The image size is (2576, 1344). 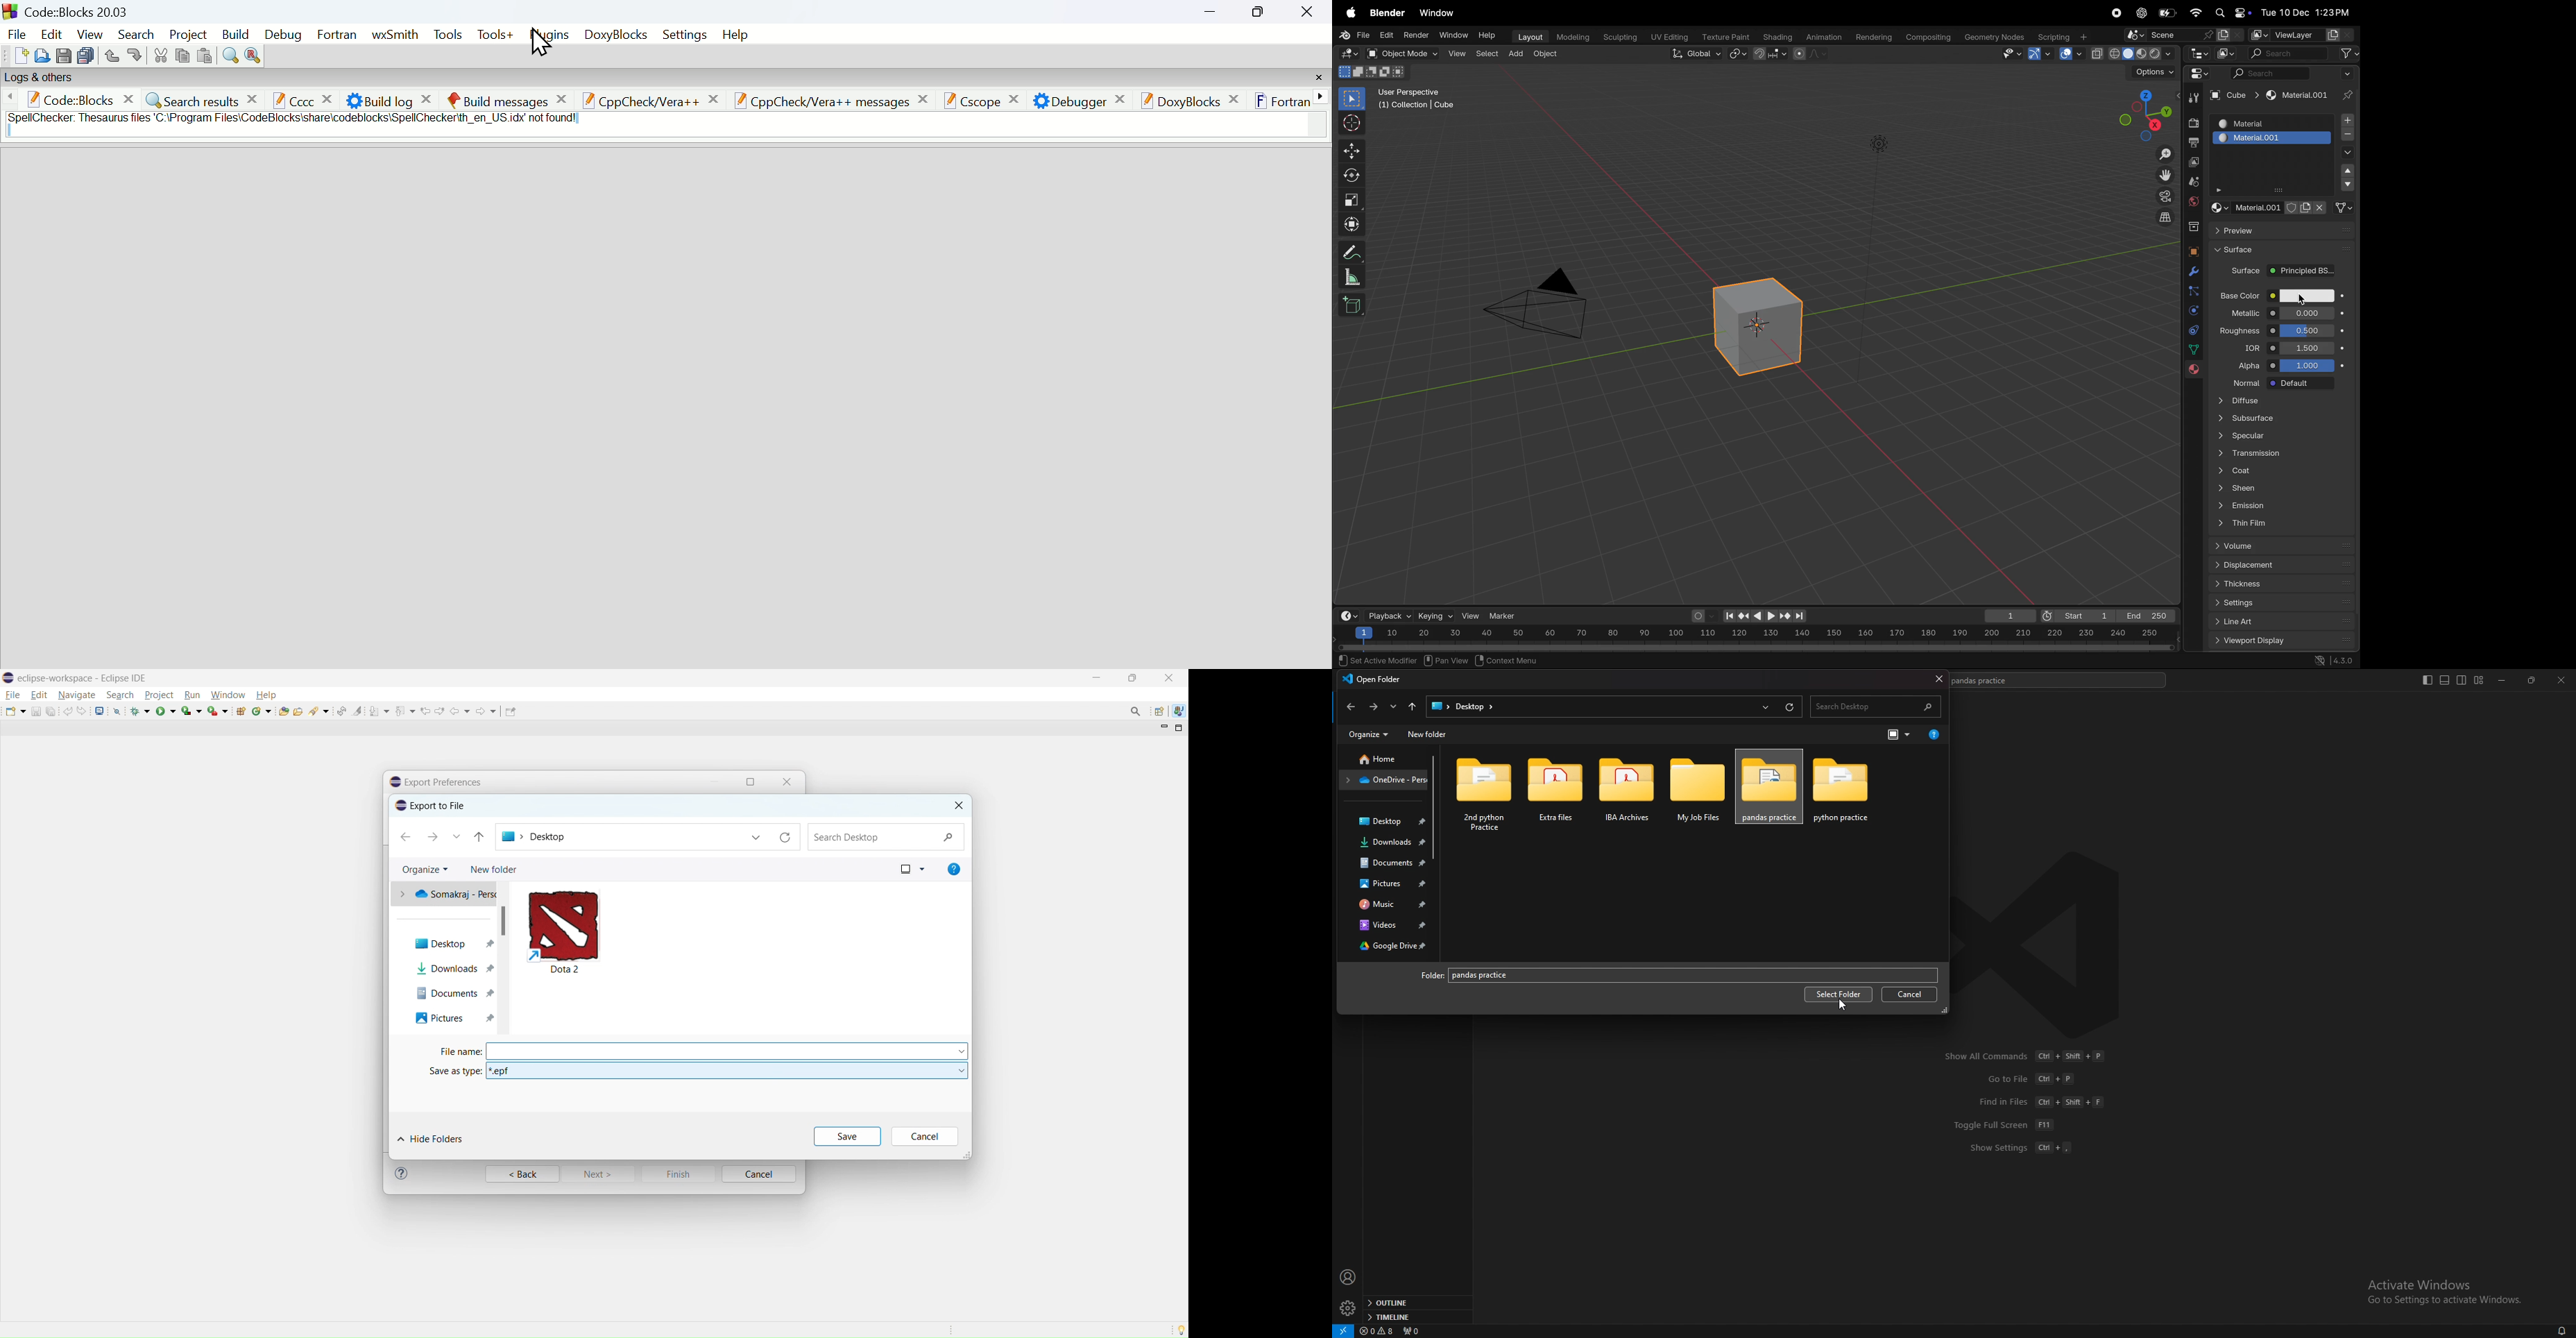 I want to click on object, so click(x=1546, y=55).